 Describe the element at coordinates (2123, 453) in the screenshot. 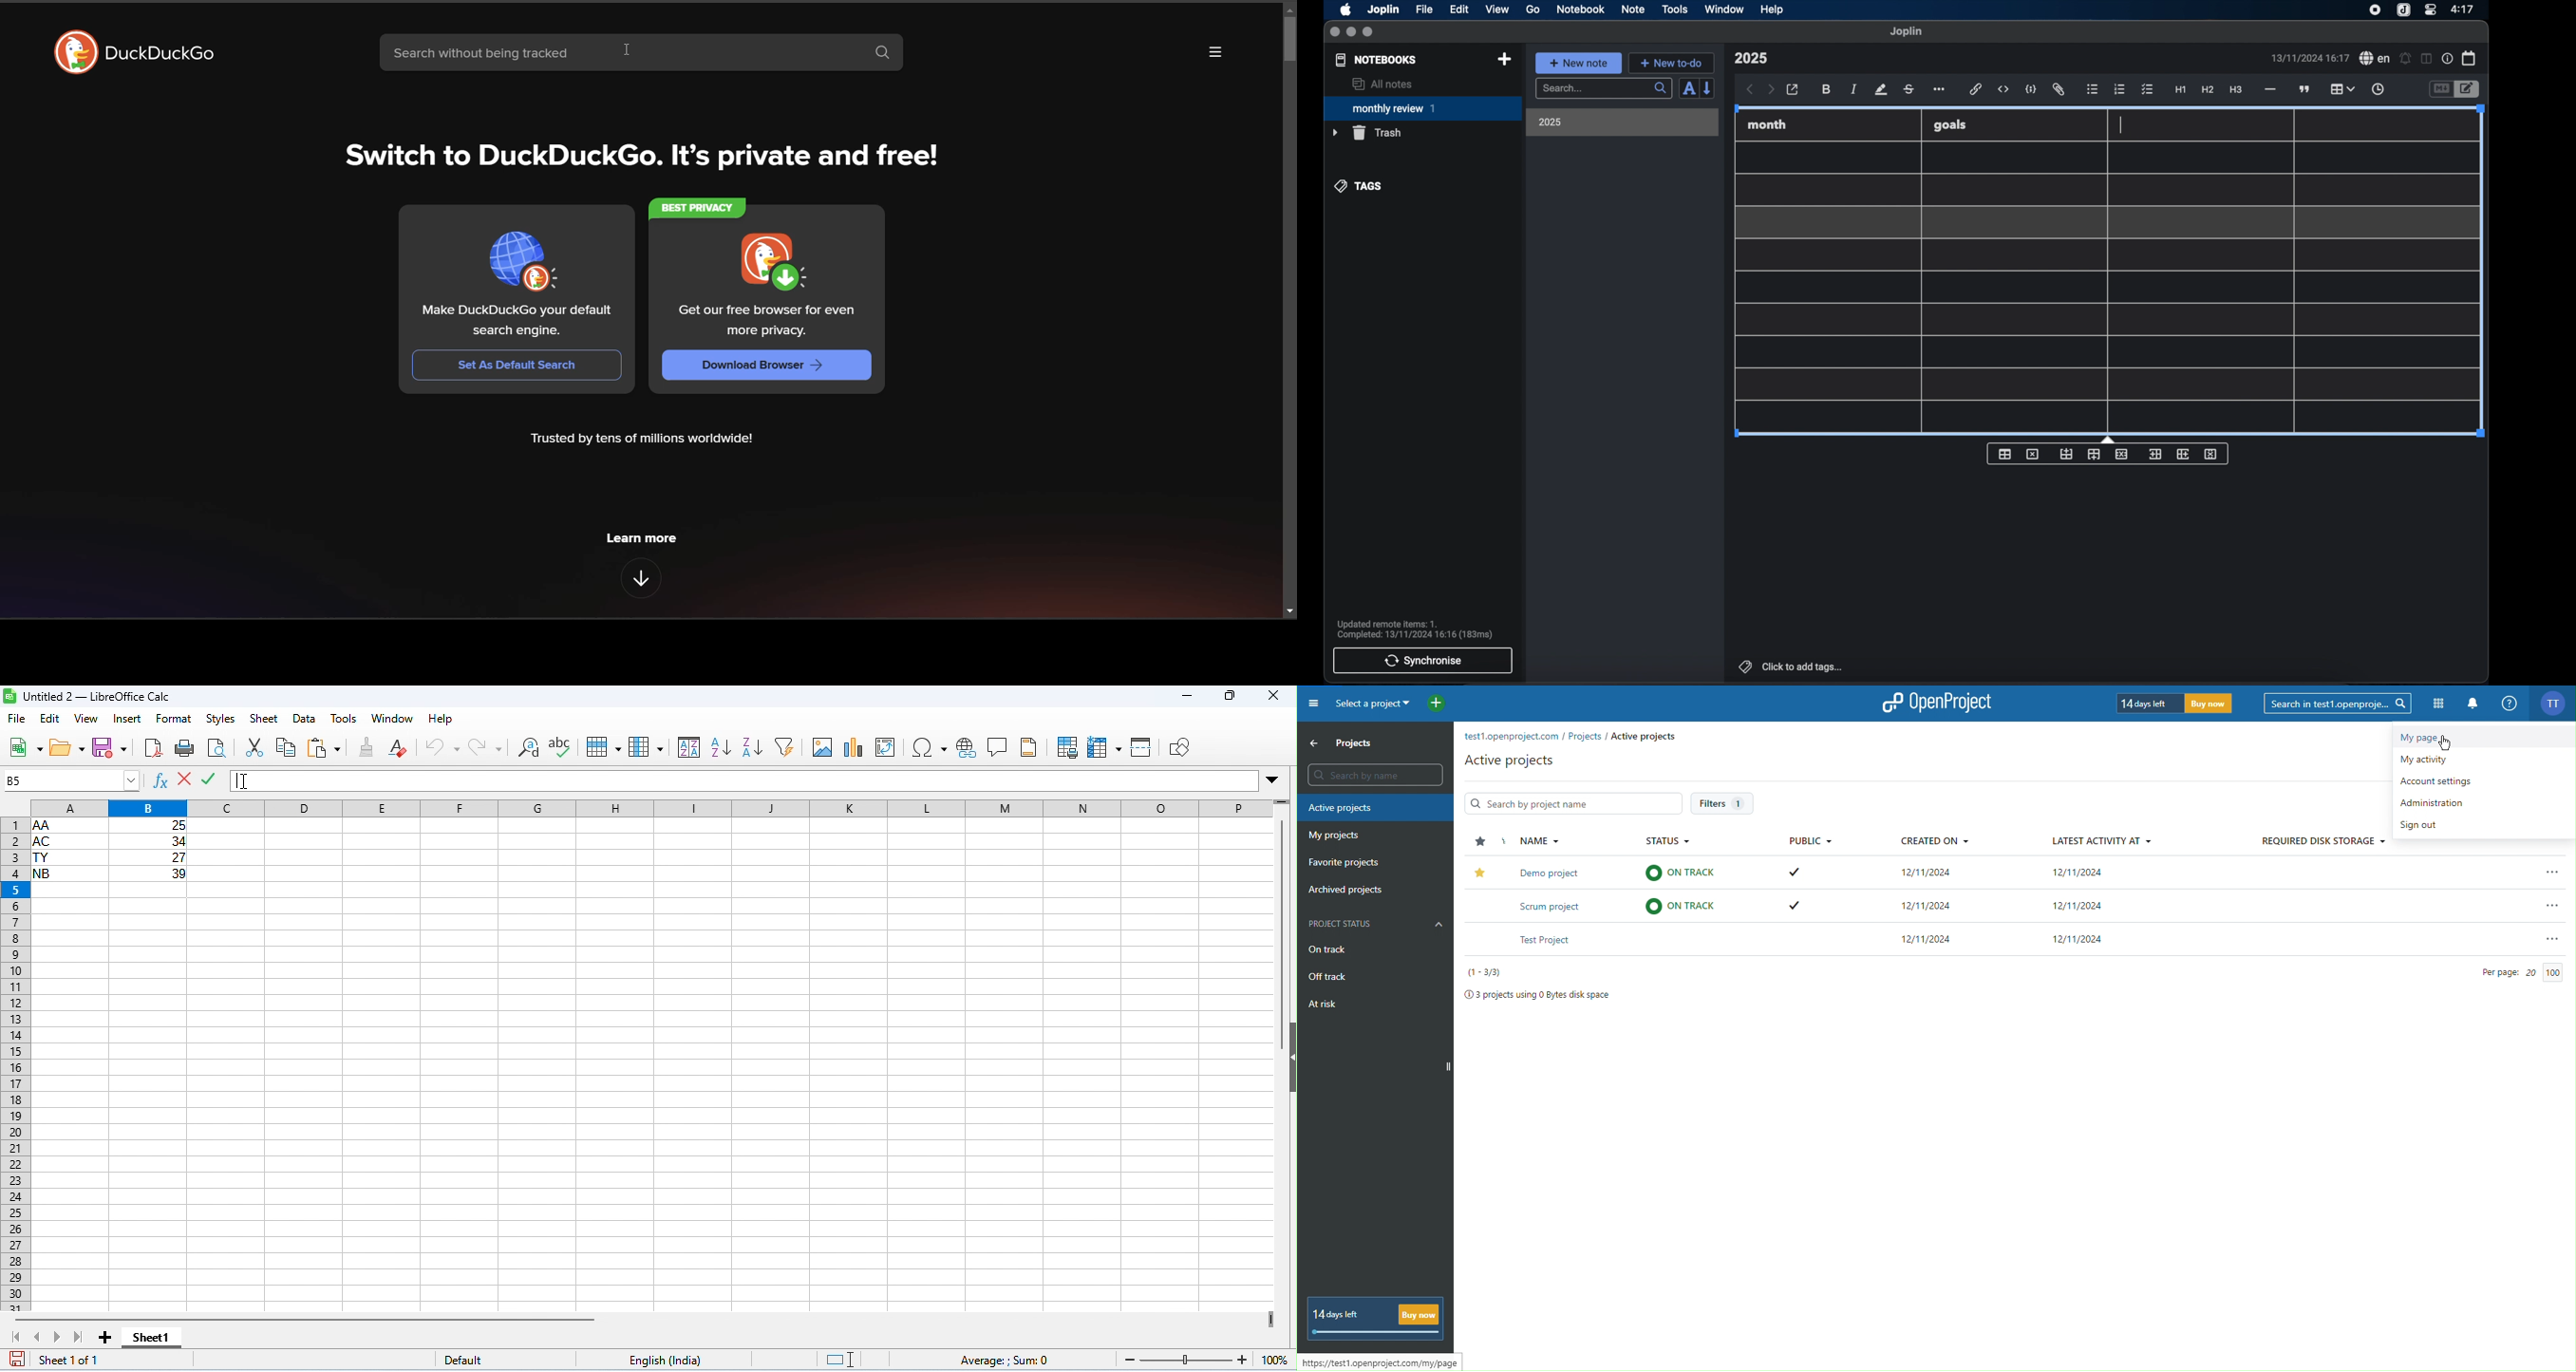

I see `delete row` at that location.